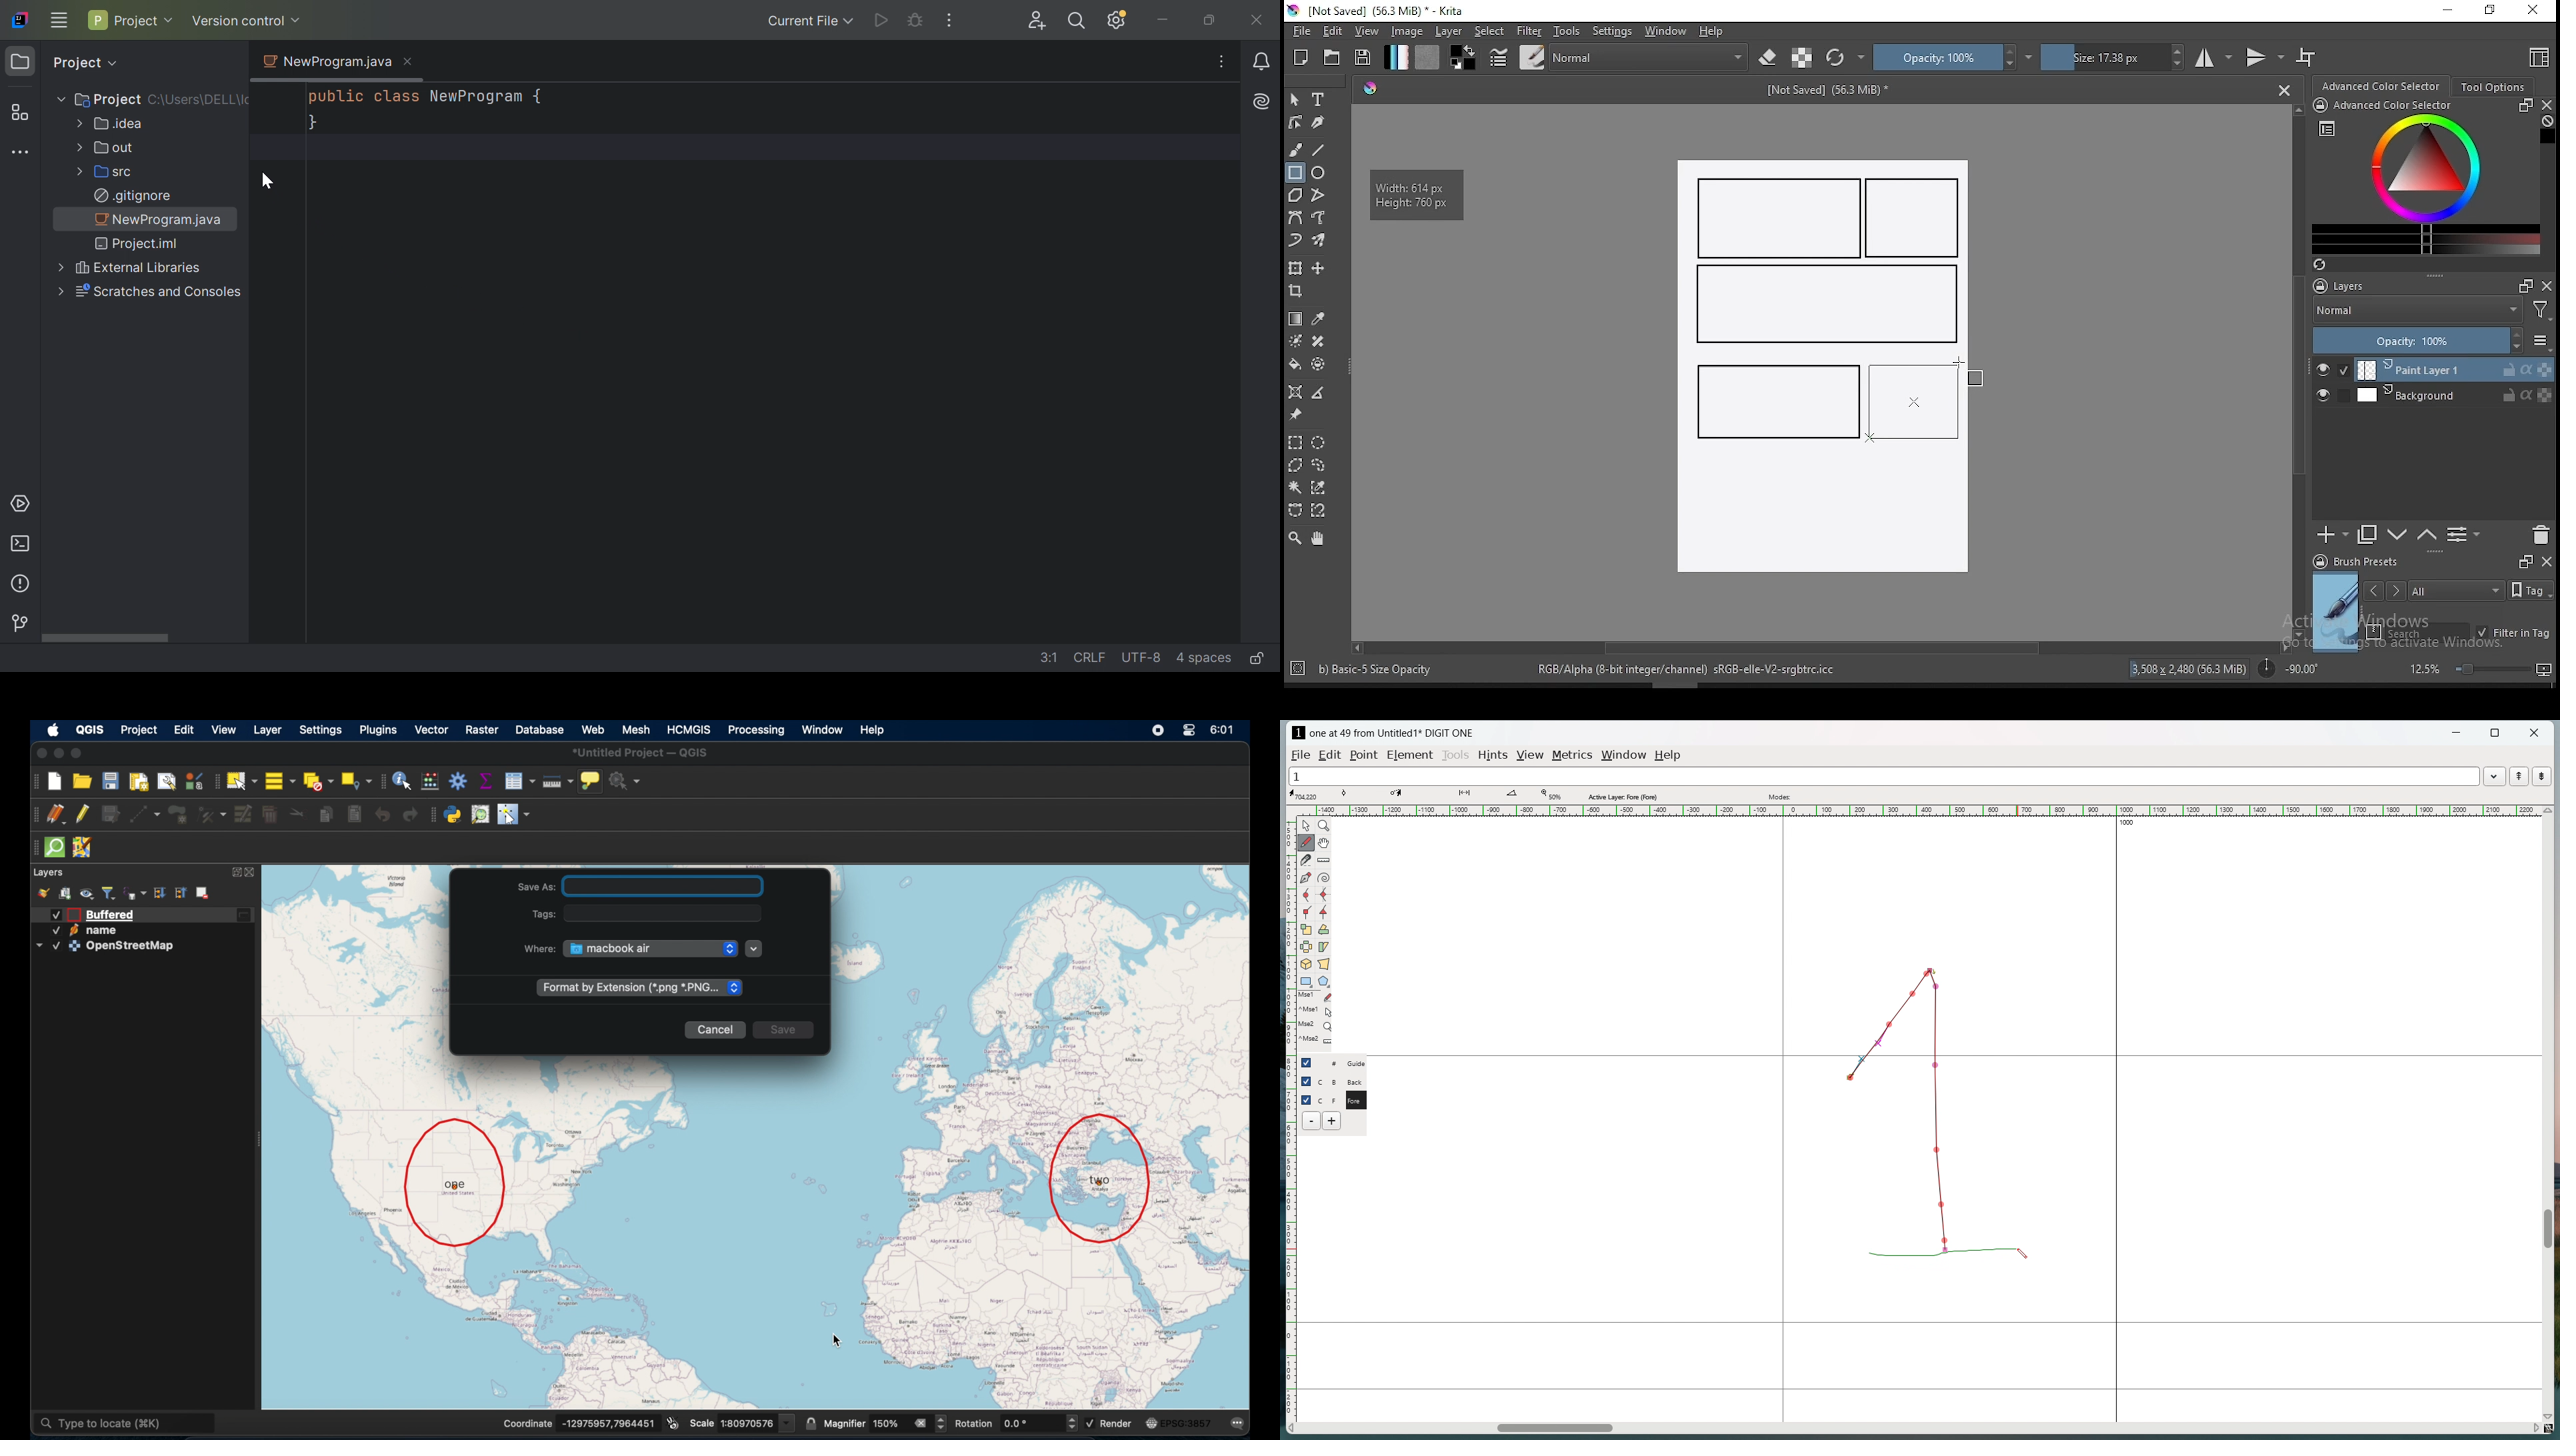  I want to click on reload original preset, so click(1846, 57).